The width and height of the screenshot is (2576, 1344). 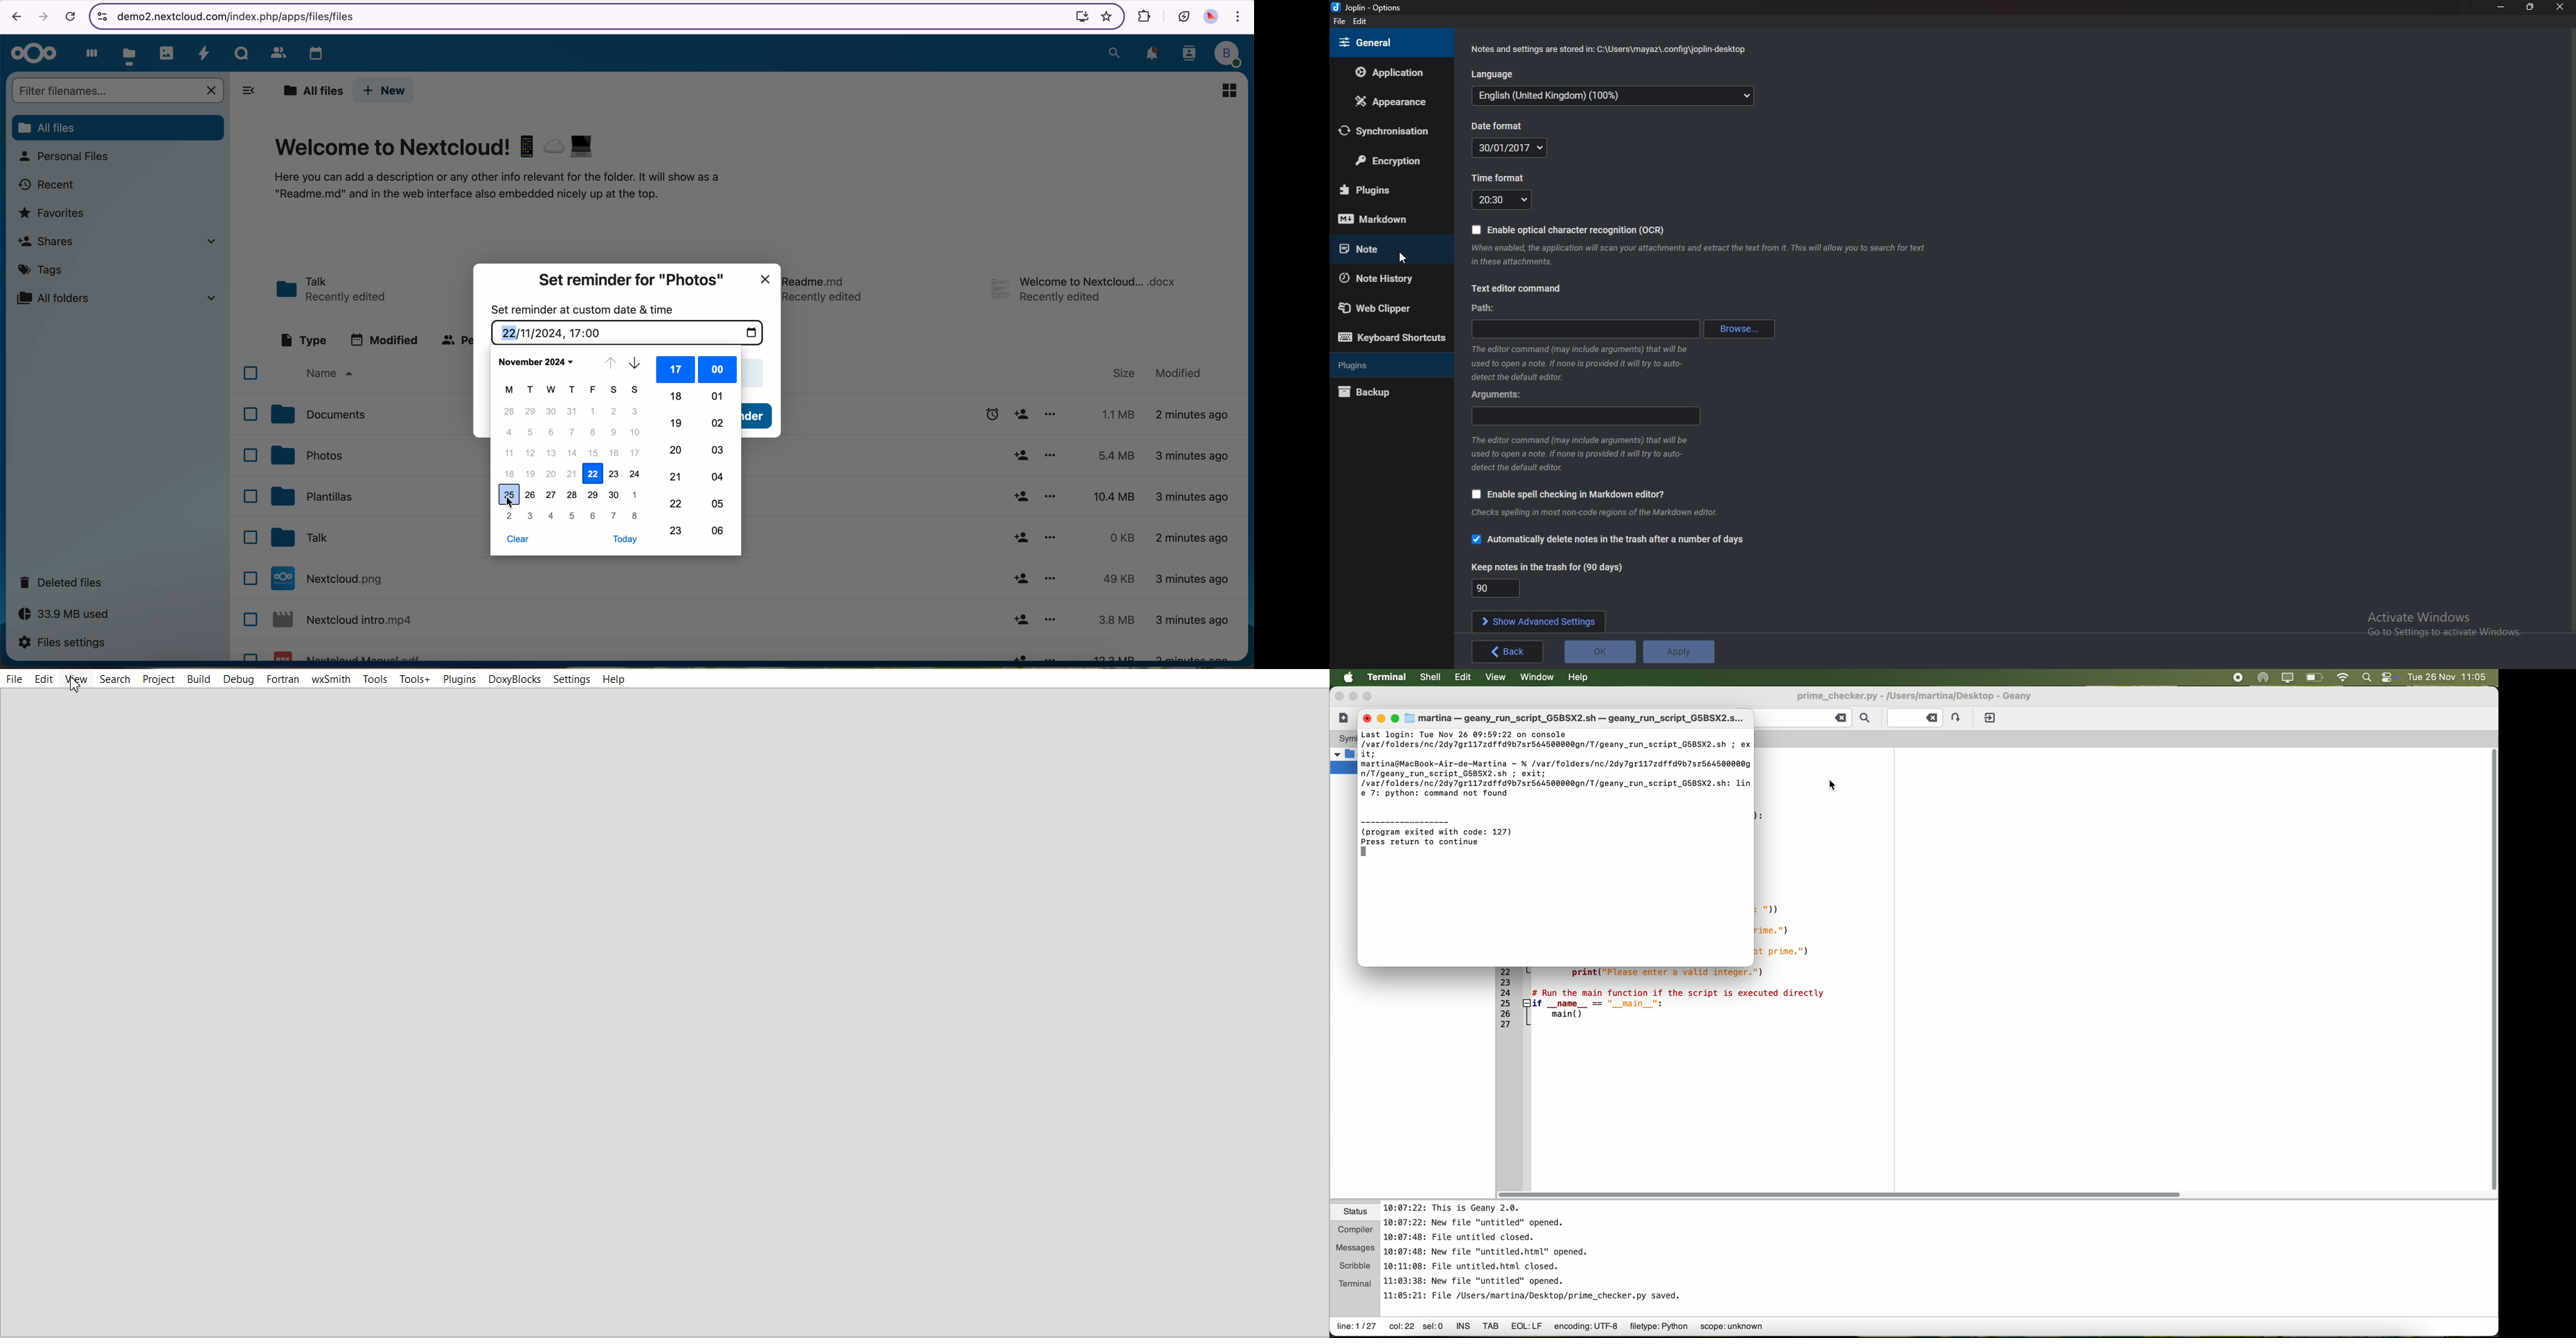 What do you see at coordinates (1113, 52) in the screenshot?
I see `search` at bounding box center [1113, 52].